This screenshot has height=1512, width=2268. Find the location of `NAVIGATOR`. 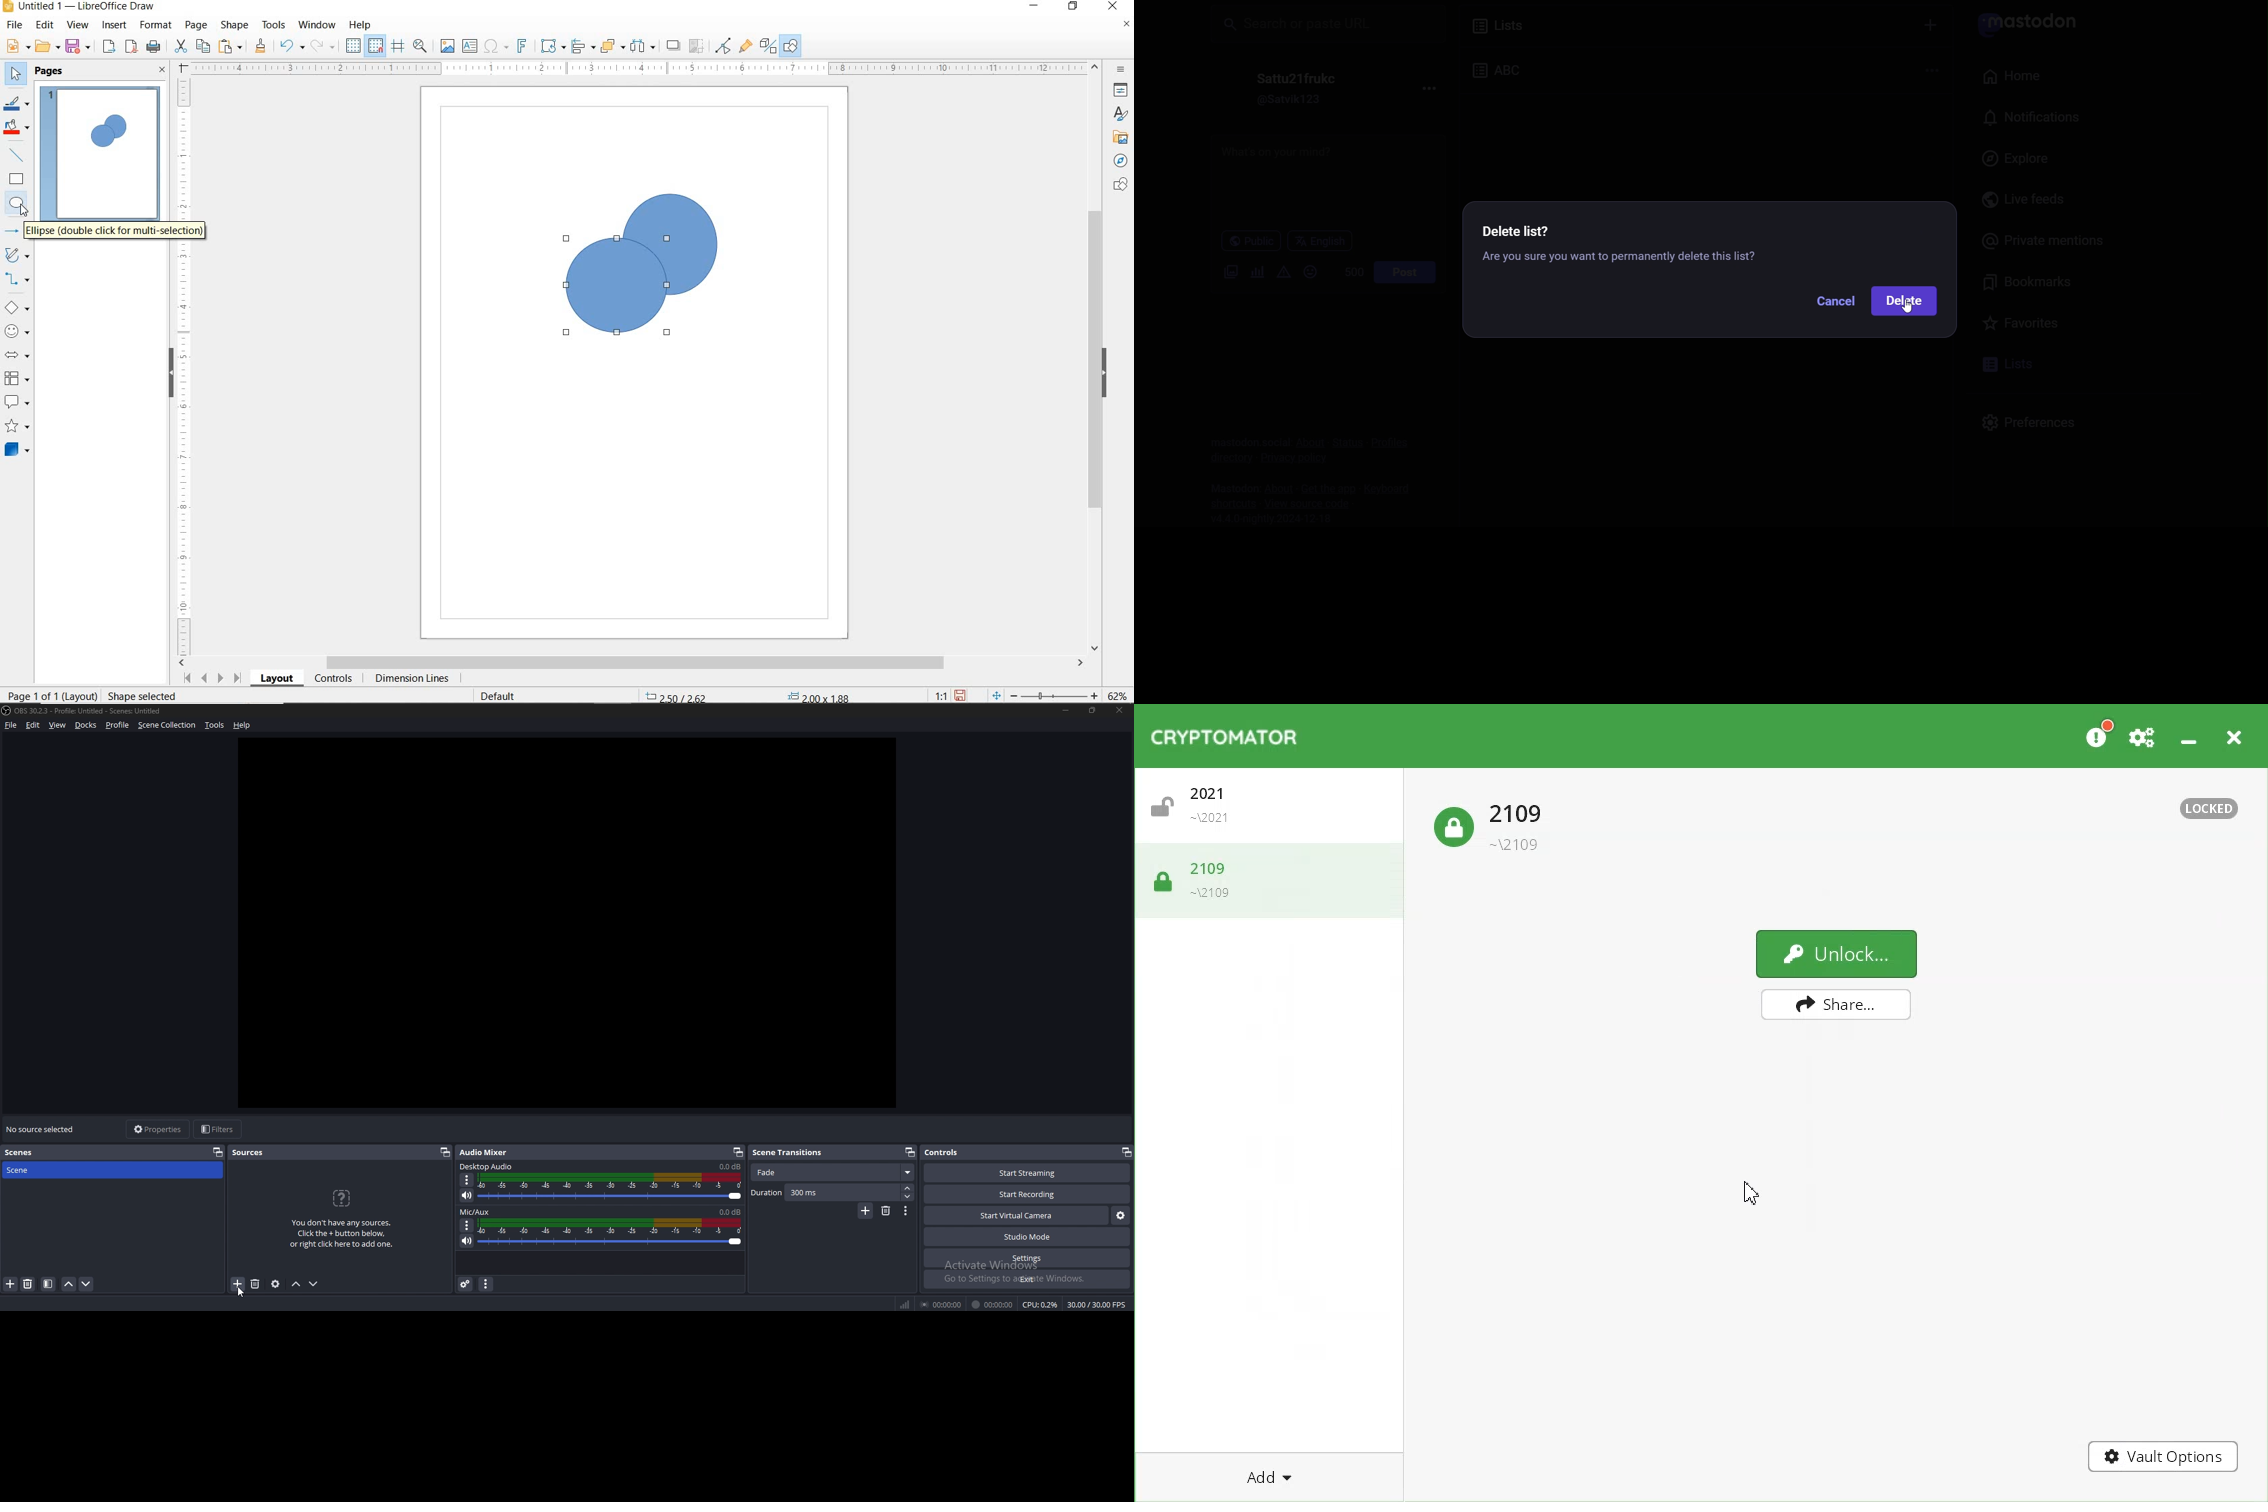

NAVIGATOR is located at coordinates (1116, 161).